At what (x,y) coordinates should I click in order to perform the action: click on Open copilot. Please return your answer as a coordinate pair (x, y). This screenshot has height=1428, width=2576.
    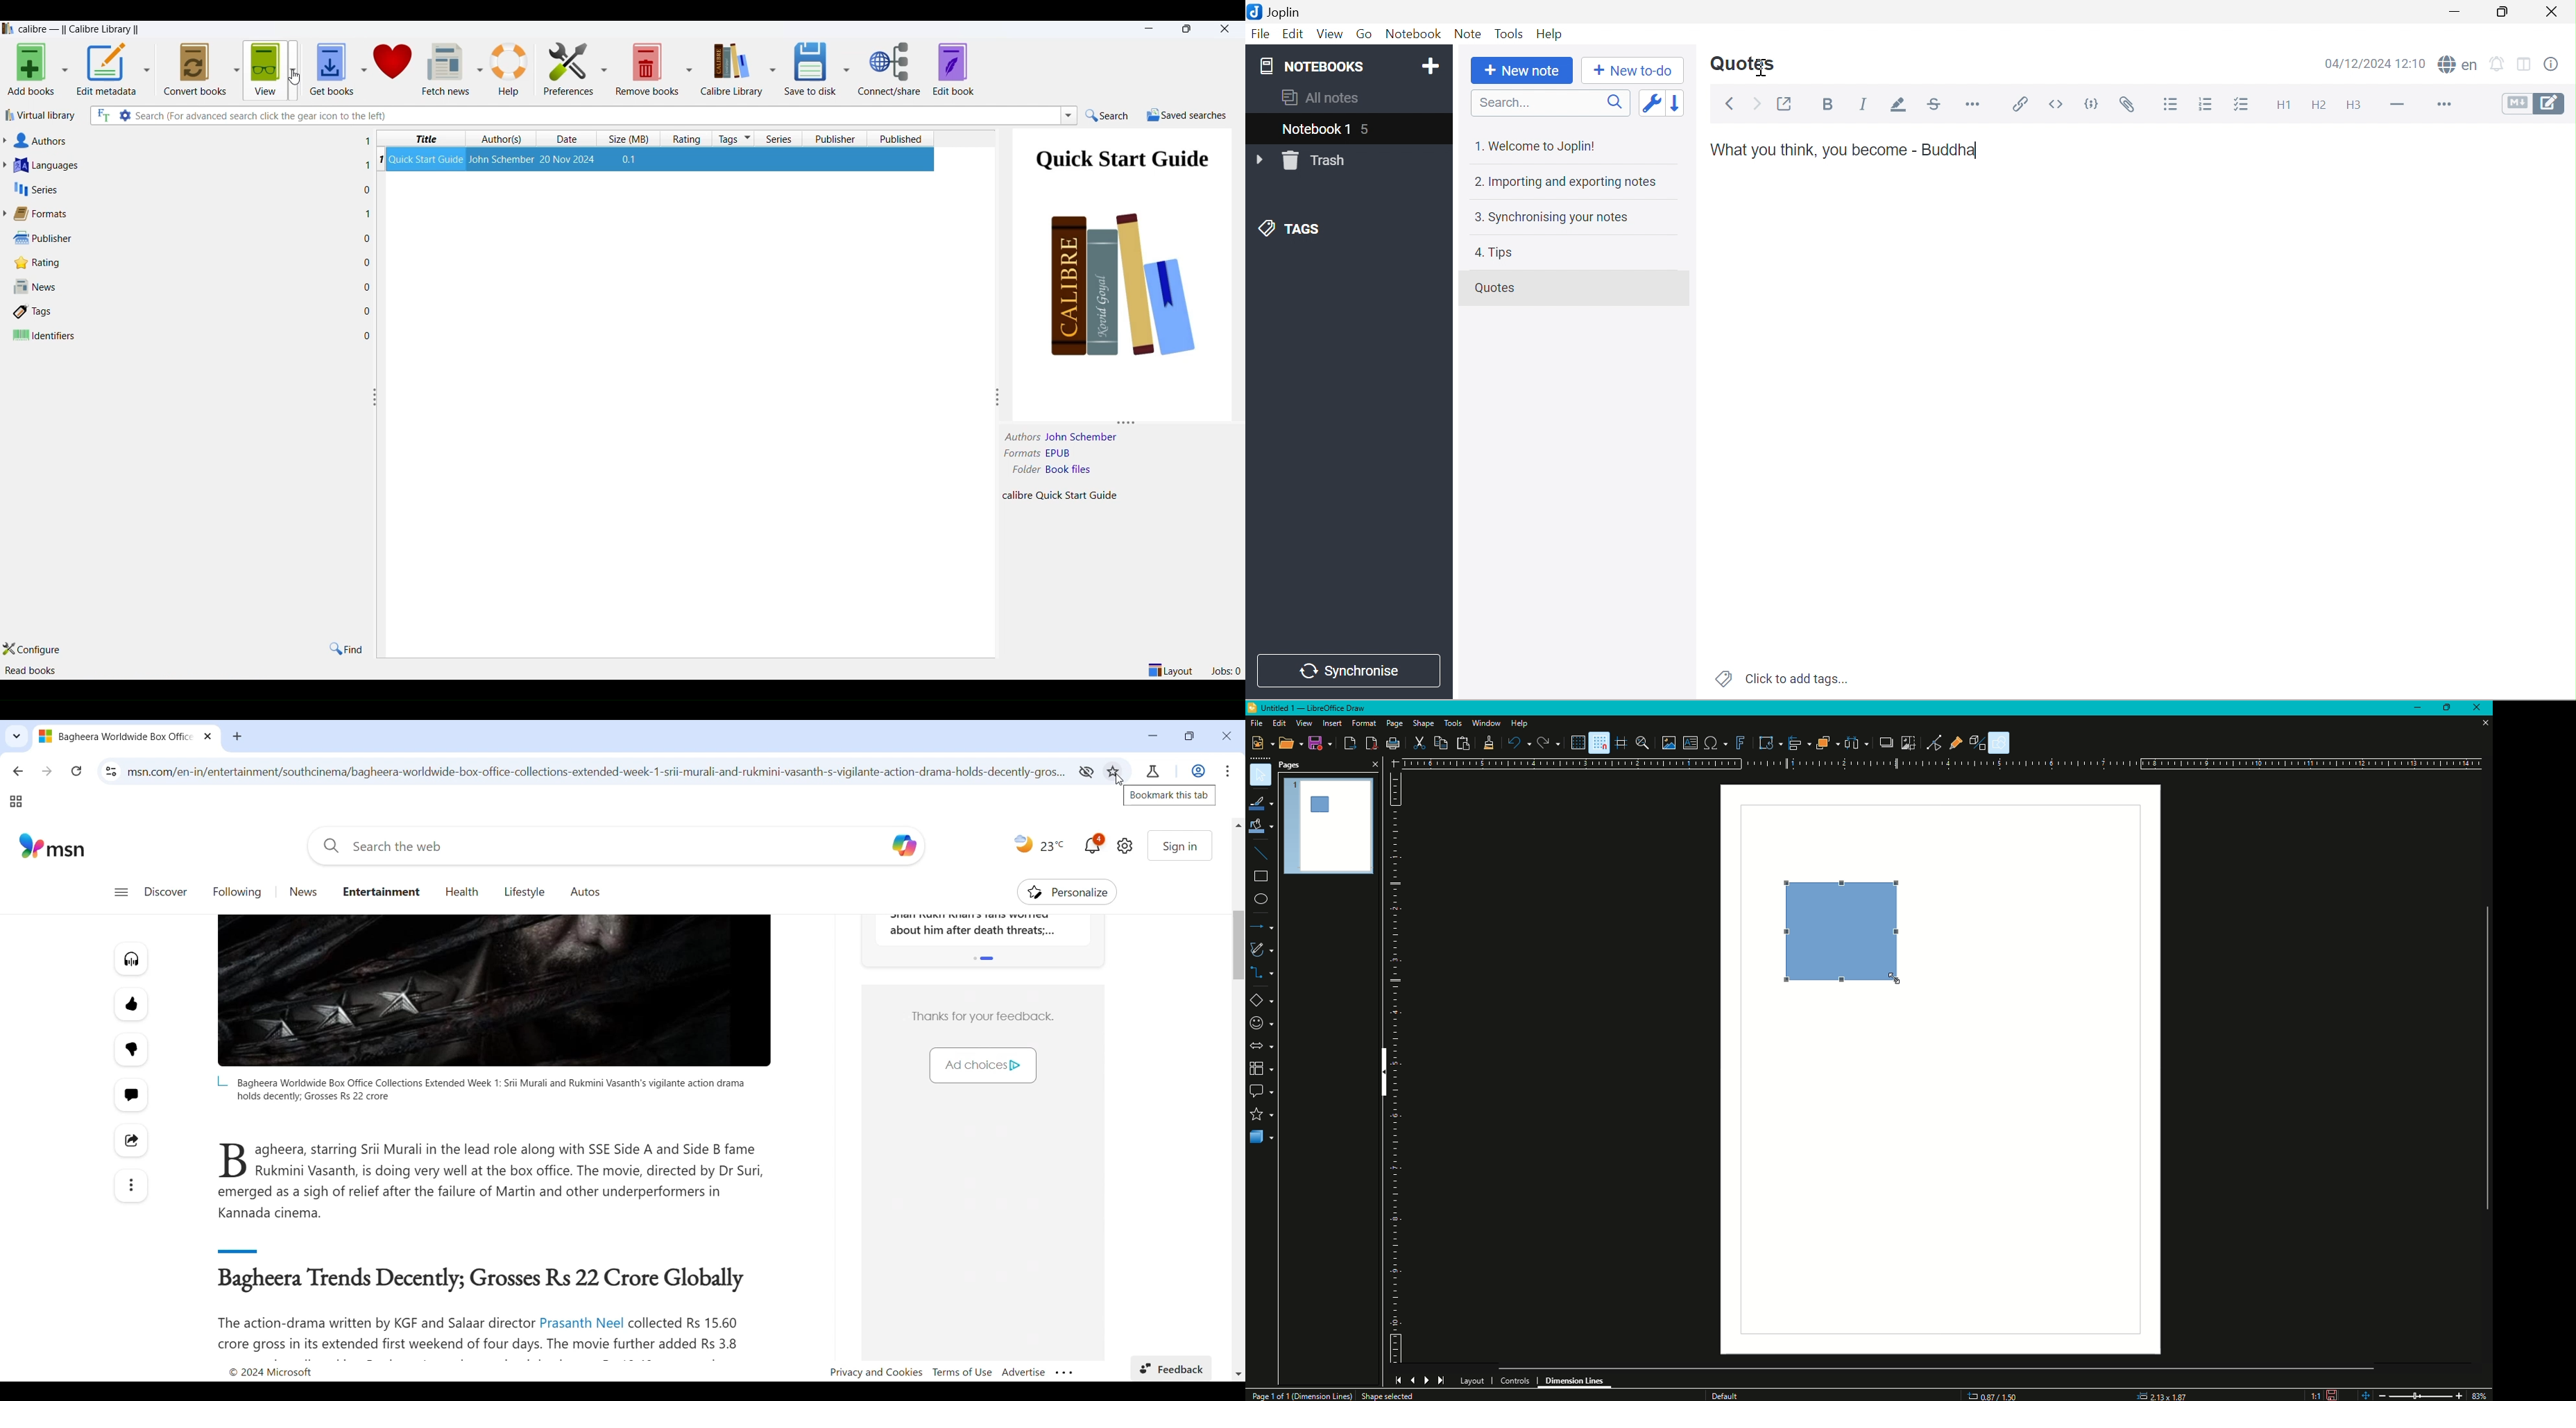
    Looking at the image, I should click on (906, 845).